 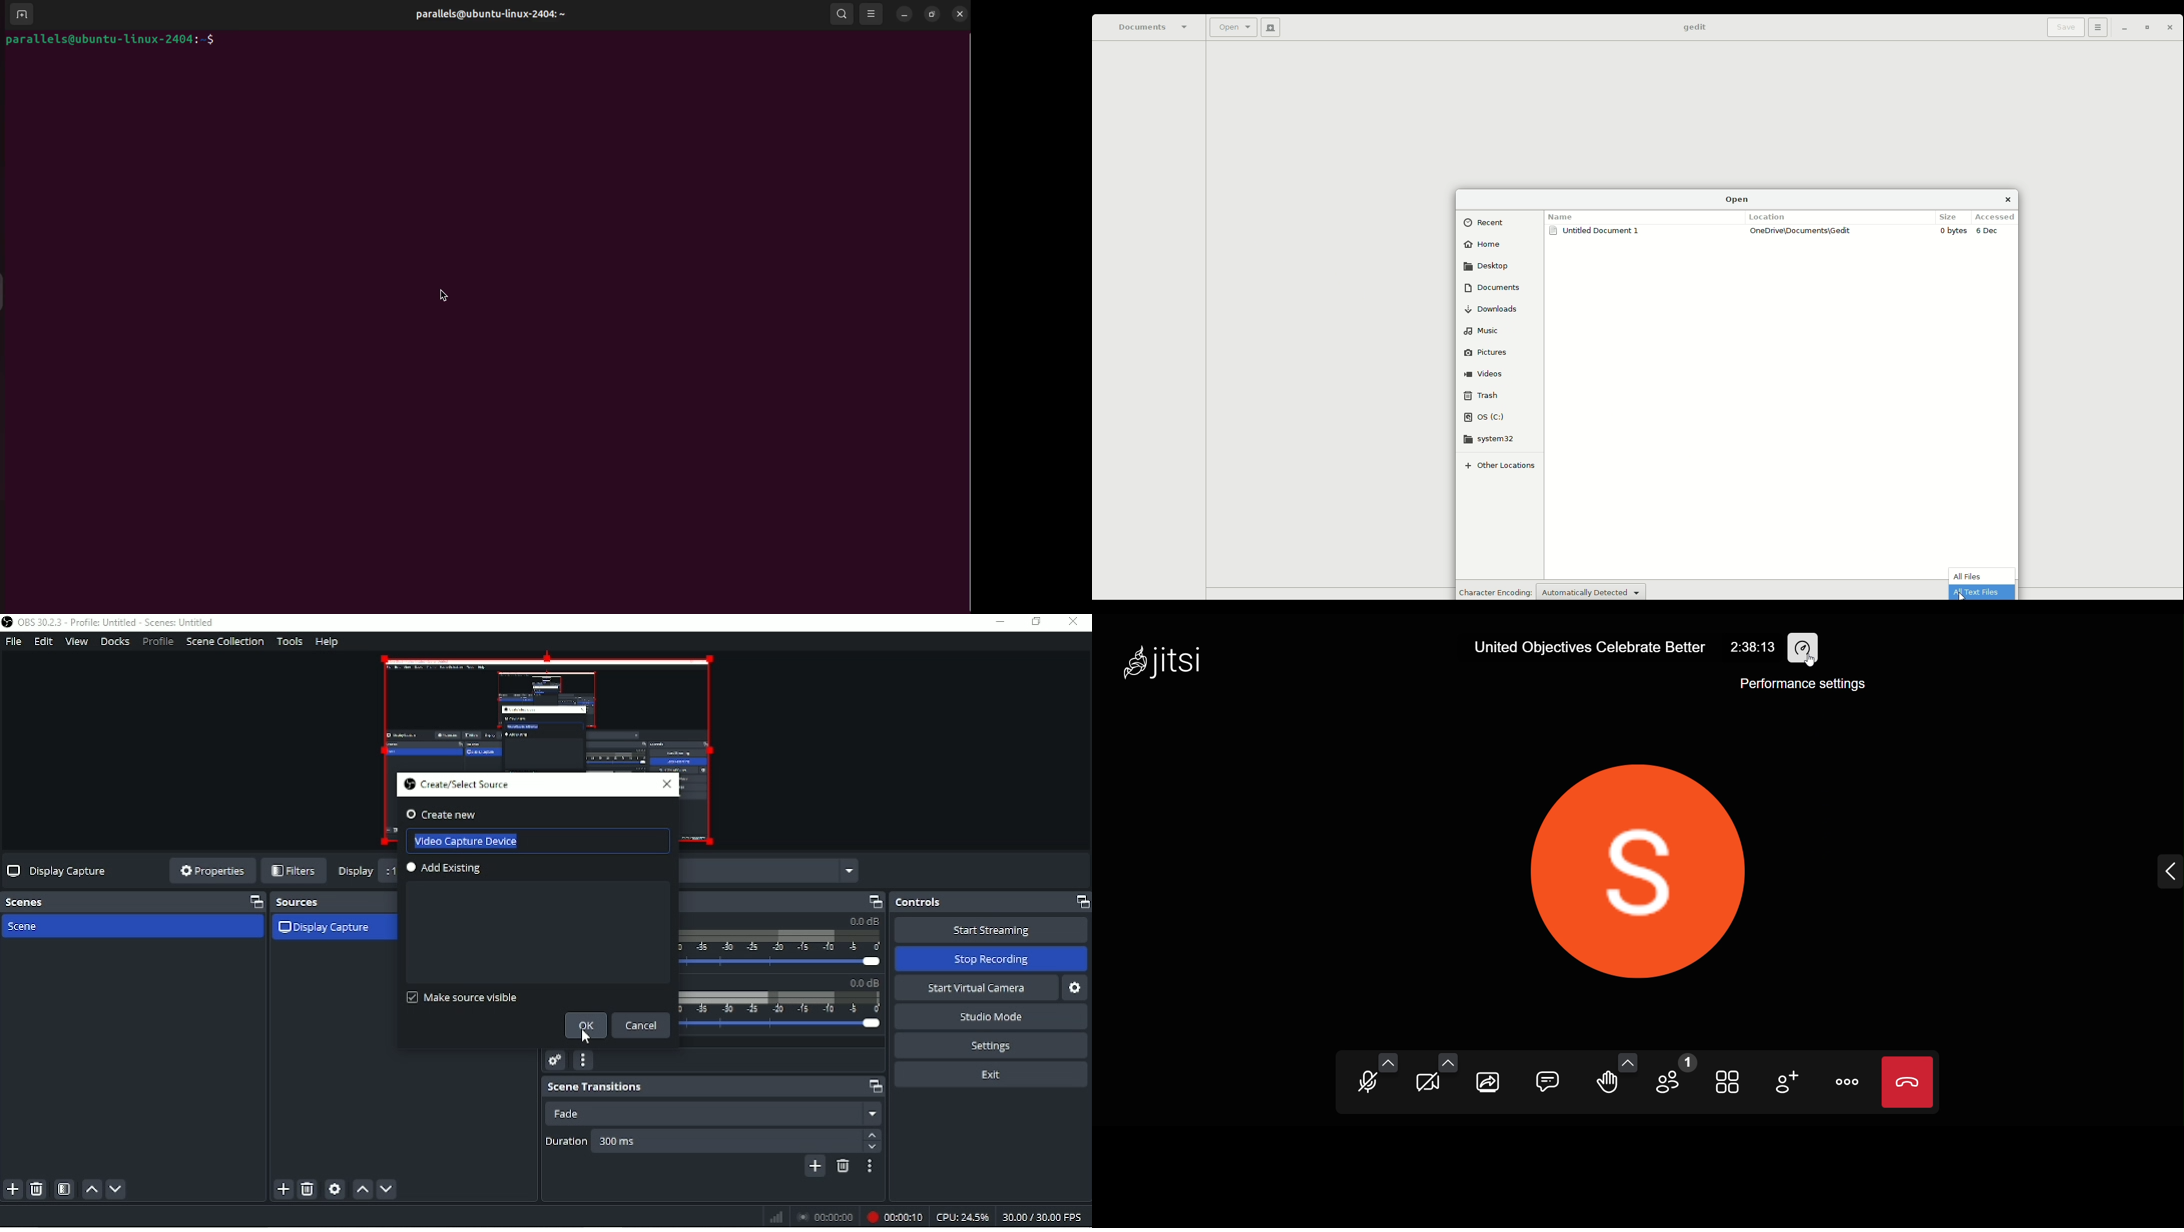 What do you see at coordinates (116, 1191) in the screenshot?
I see `Move scene down` at bounding box center [116, 1191].